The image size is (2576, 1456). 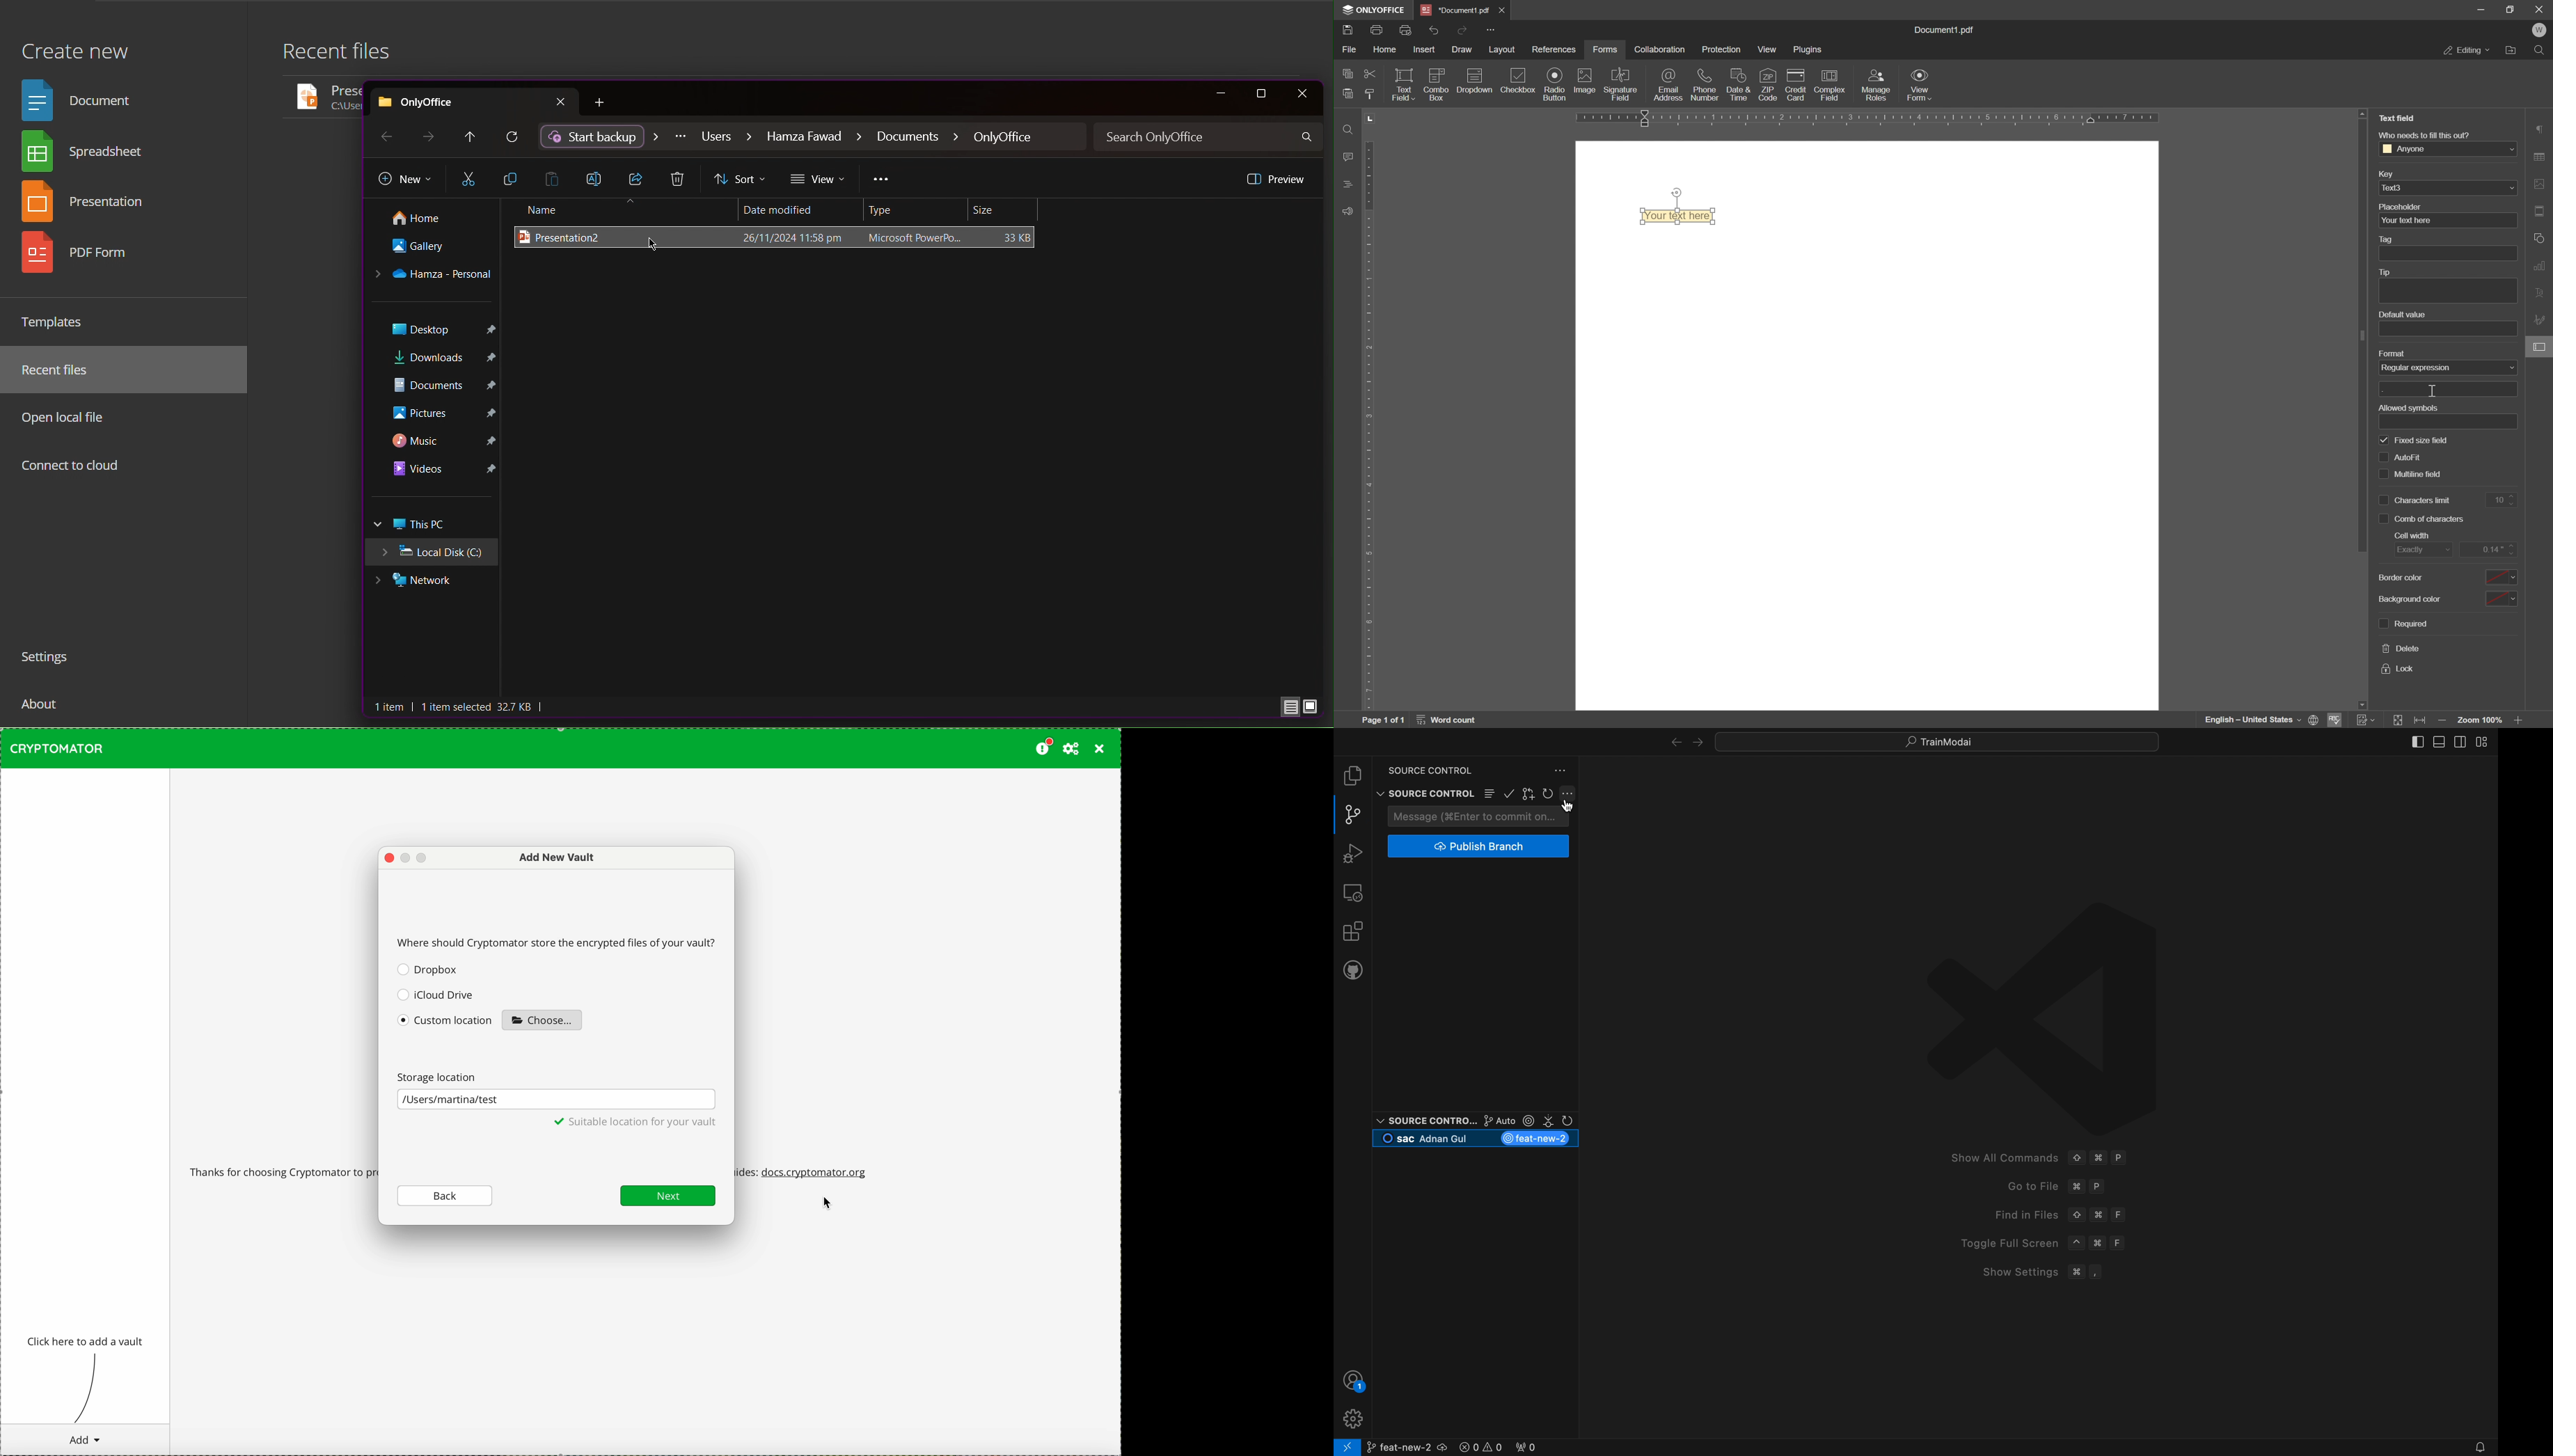 I want to click on command, so click(x=2077, y=1187).